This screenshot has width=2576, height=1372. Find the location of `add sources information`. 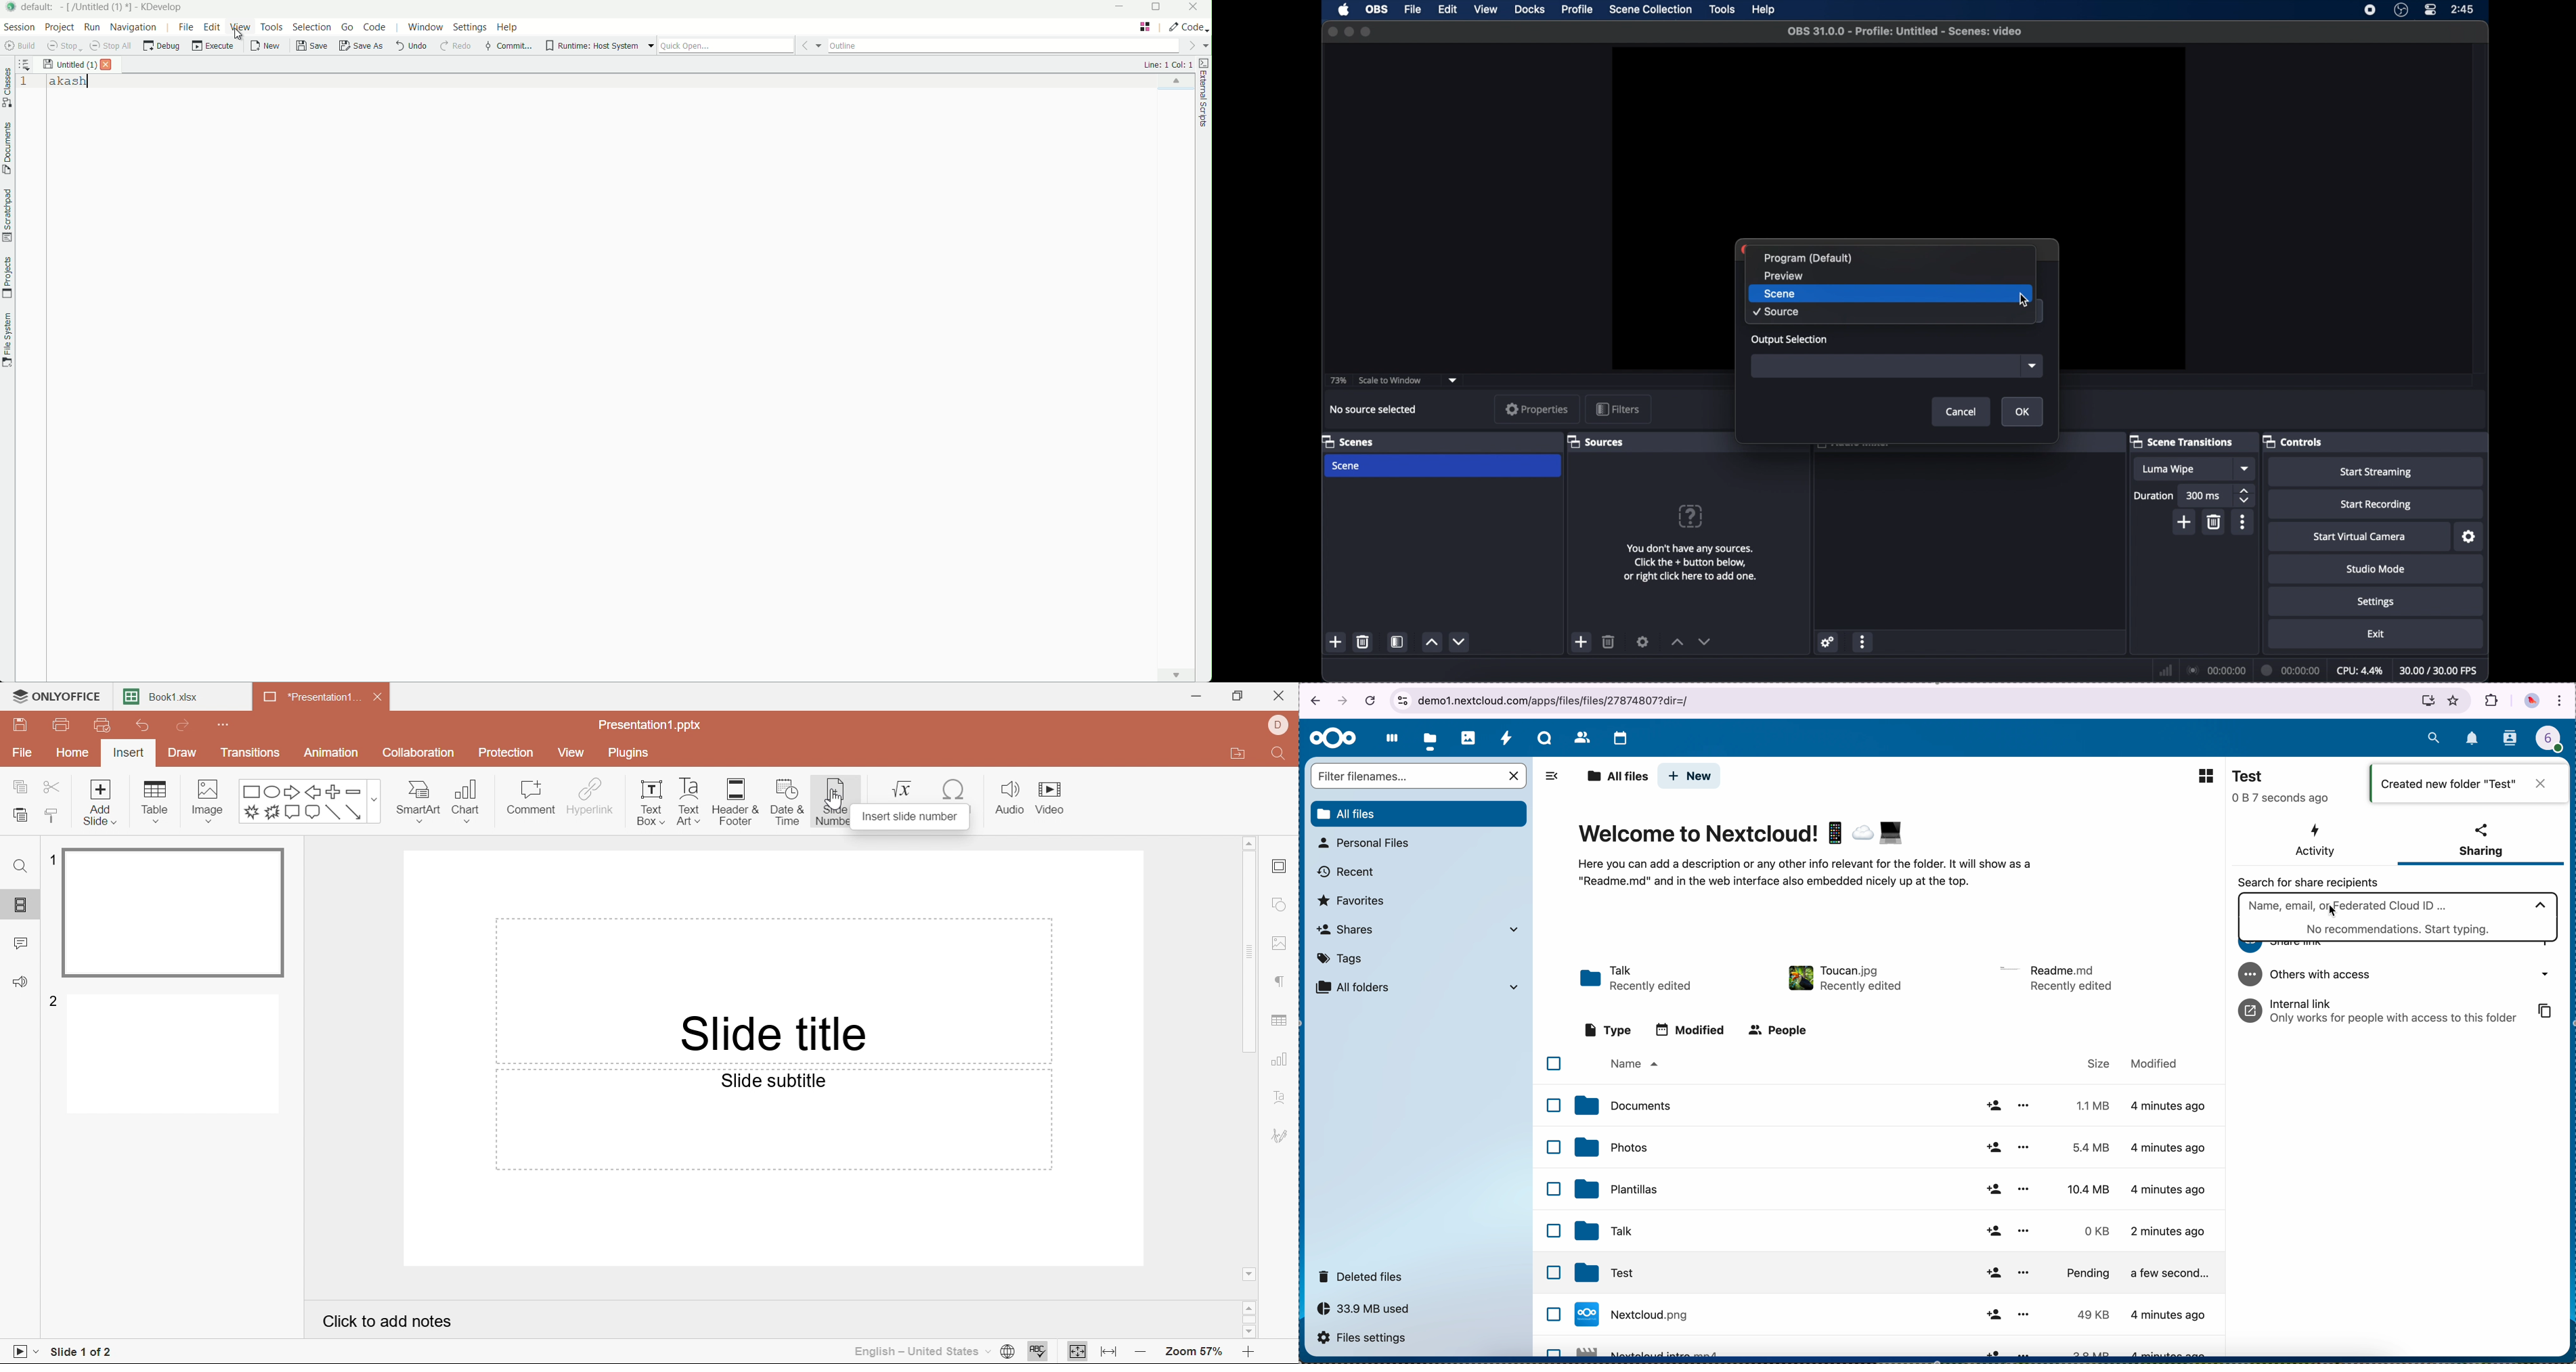

add sources information is located at coordinates (1690, 562).